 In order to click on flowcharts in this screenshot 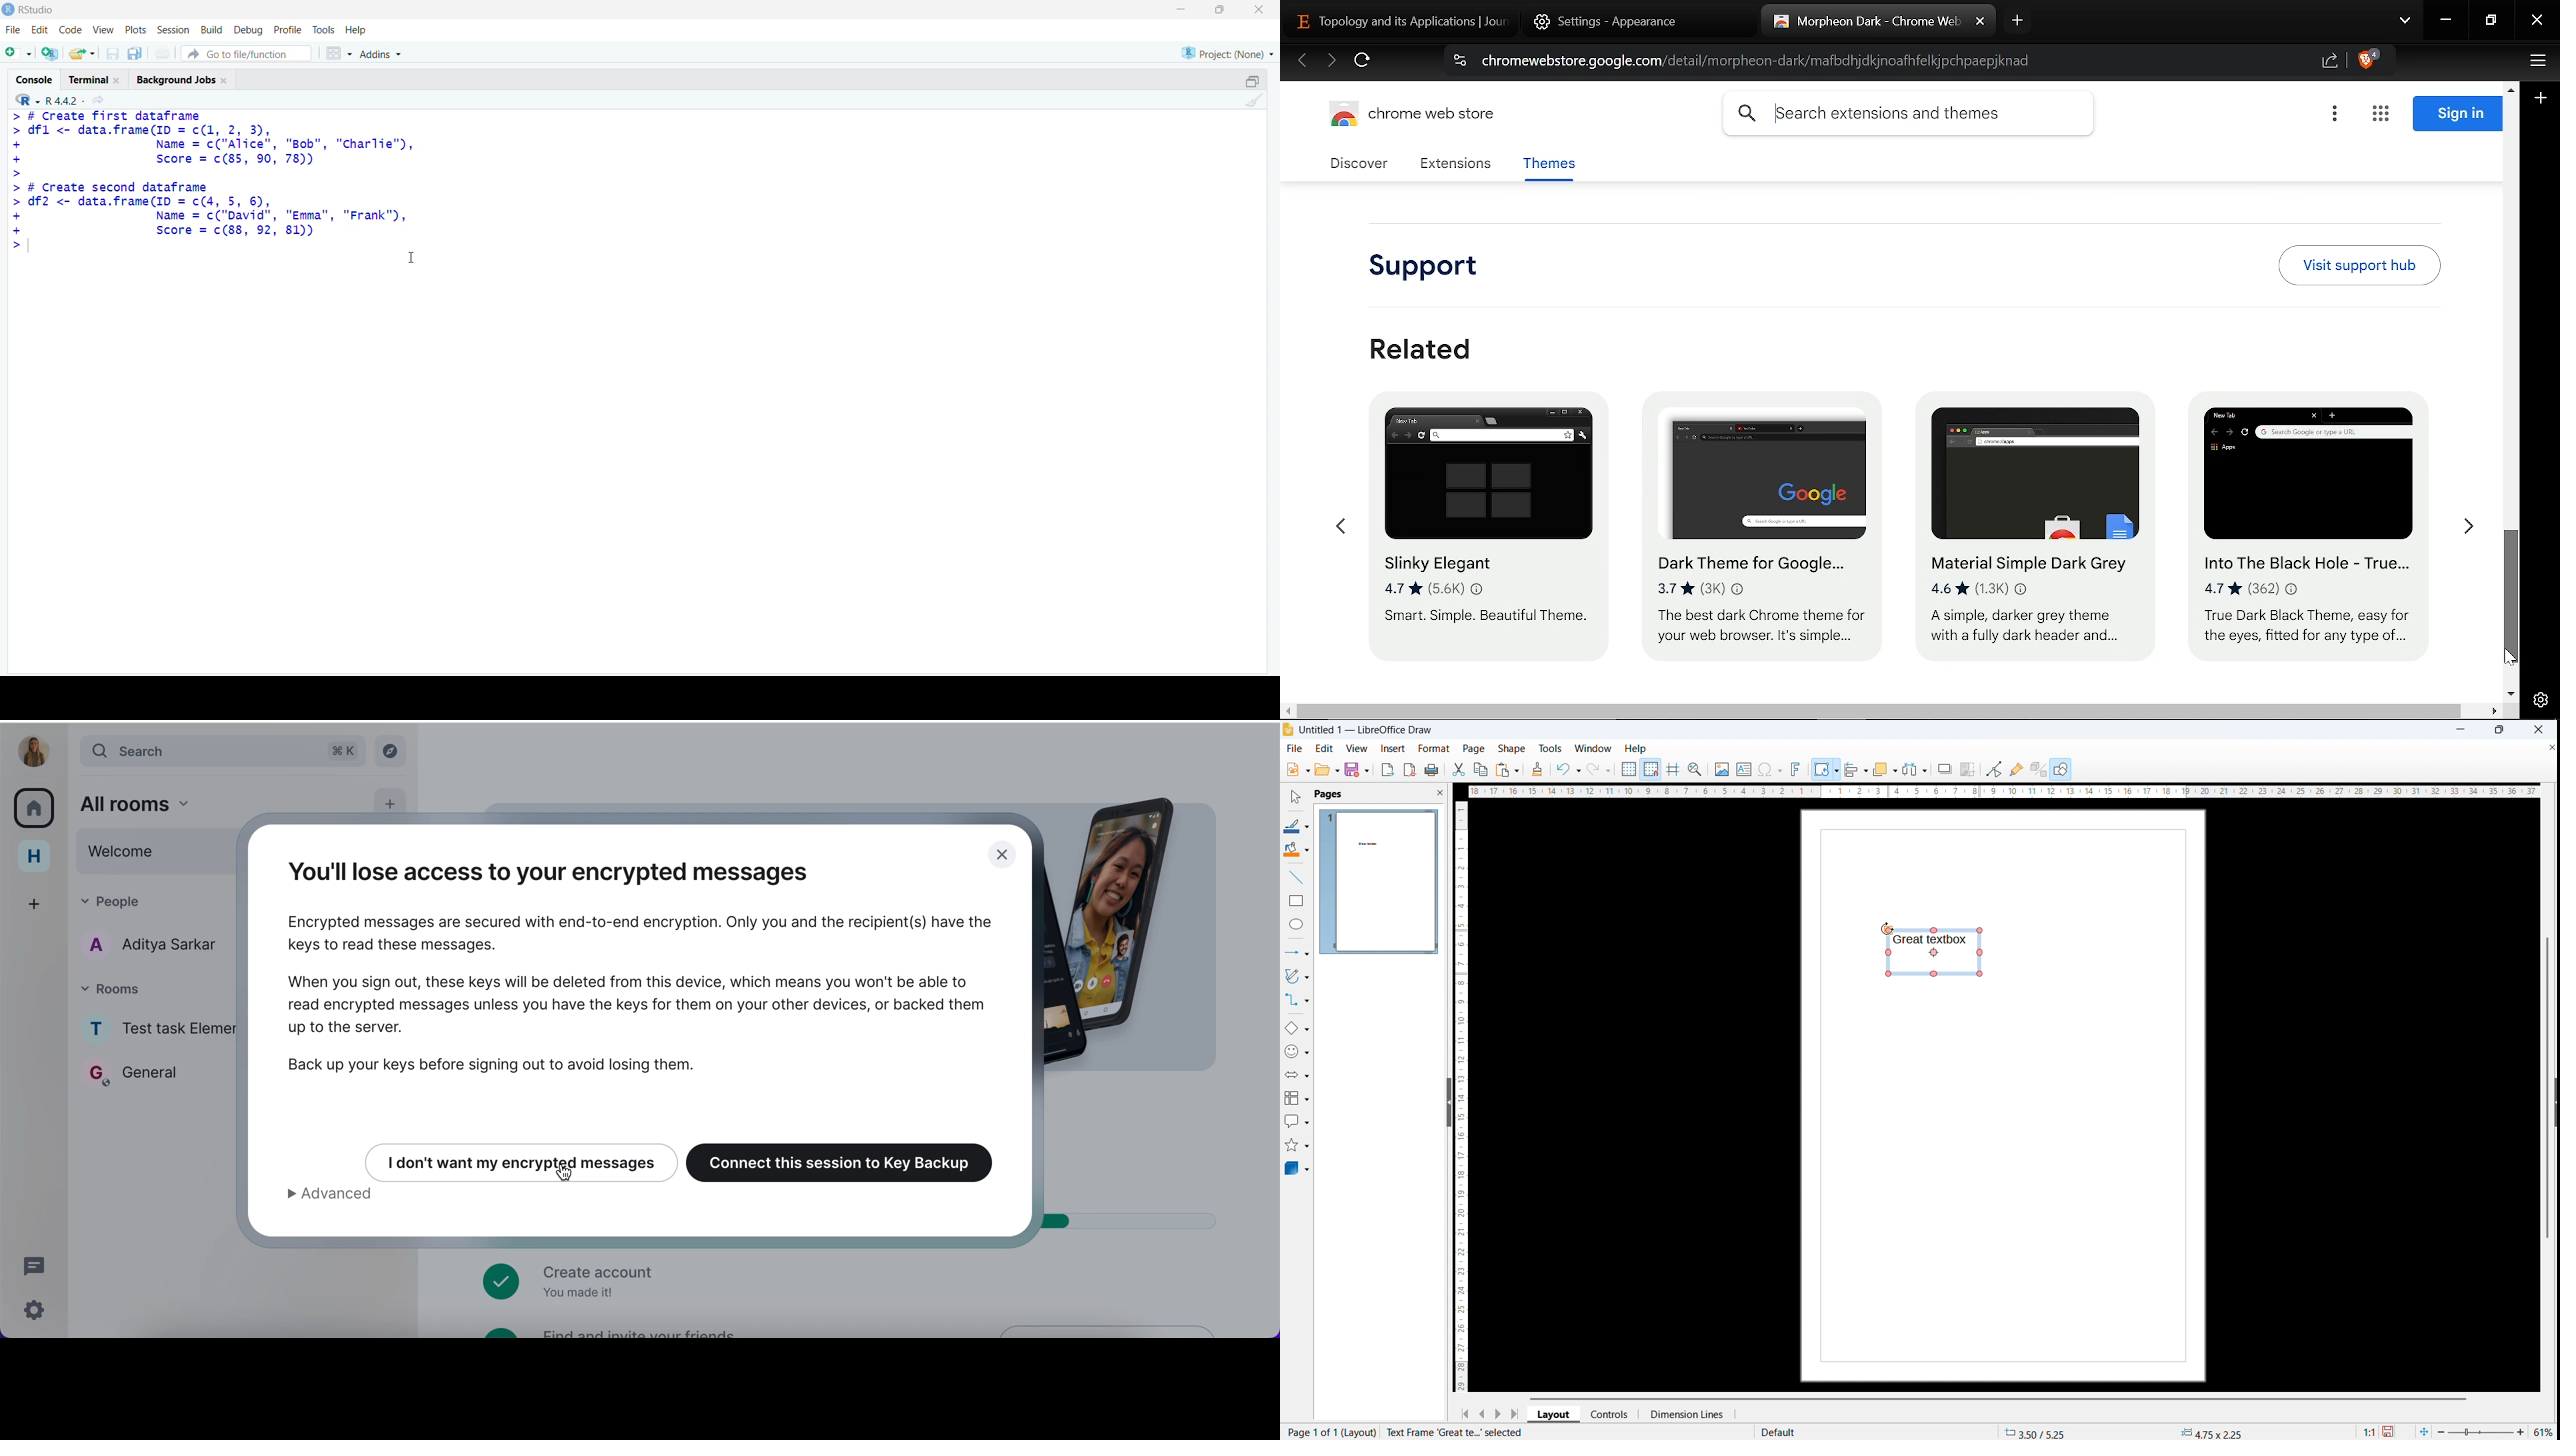, I will do `click(1296, 1098)`.